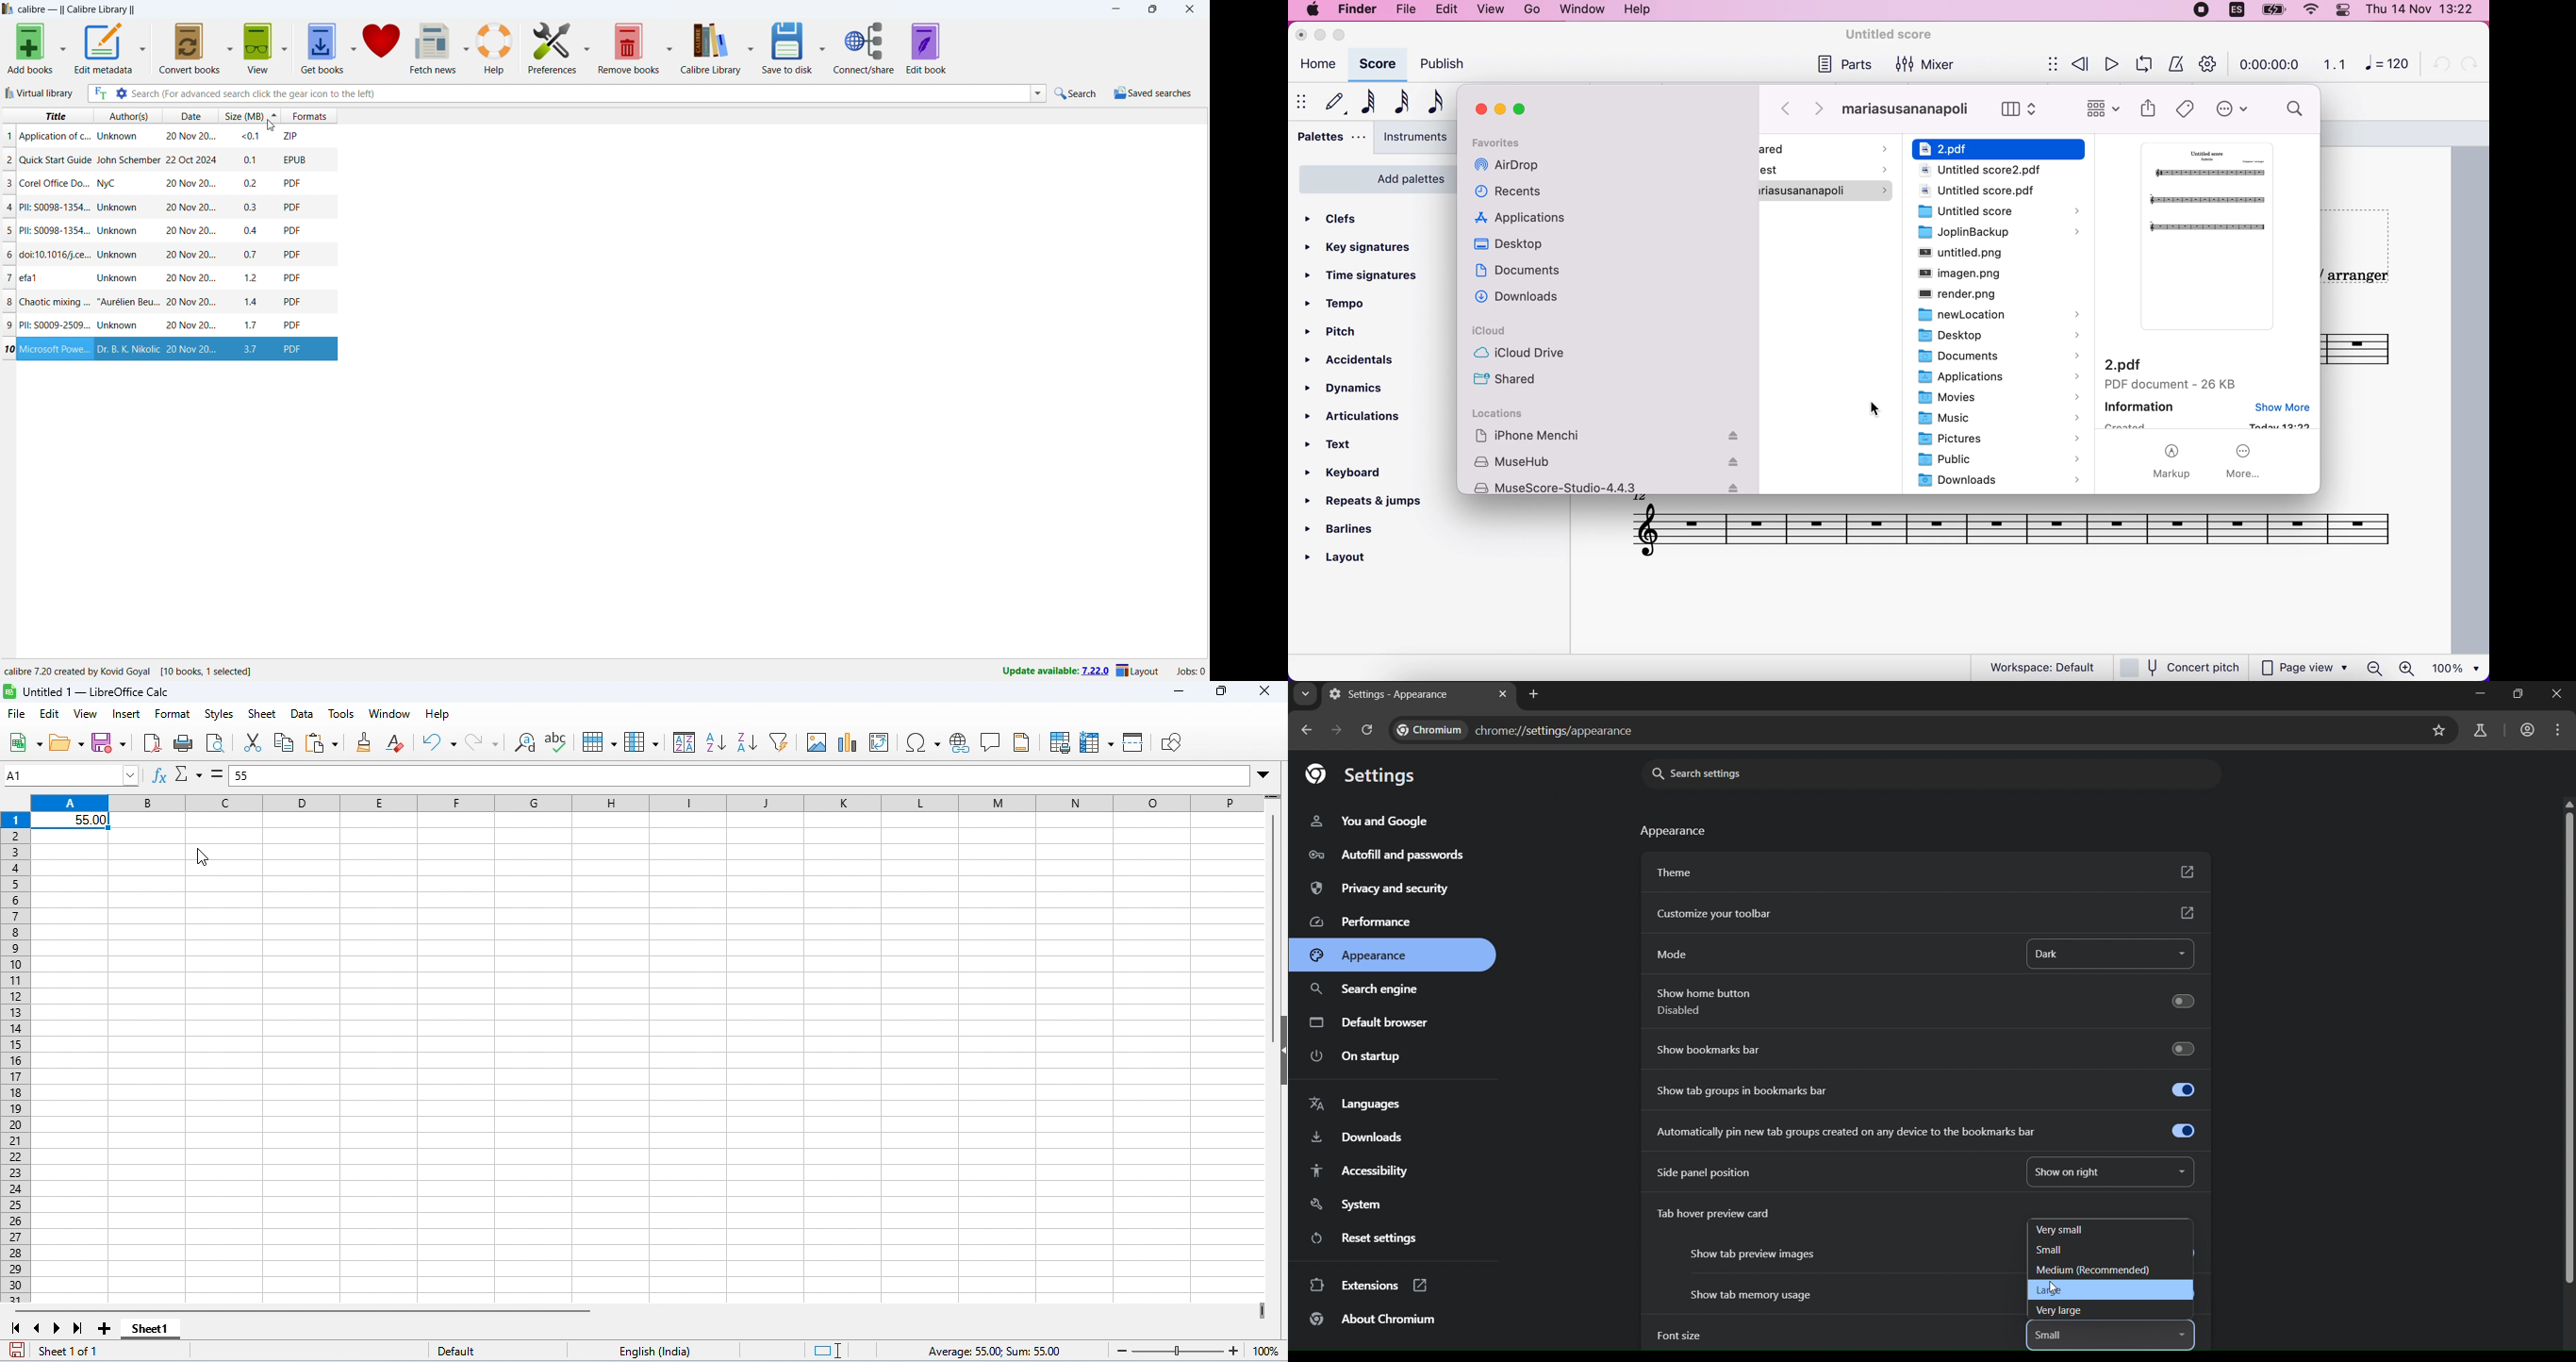 Image resolution: width=2576 pixels, height=1372 pixels. I want to click on title, so click(53, 301).